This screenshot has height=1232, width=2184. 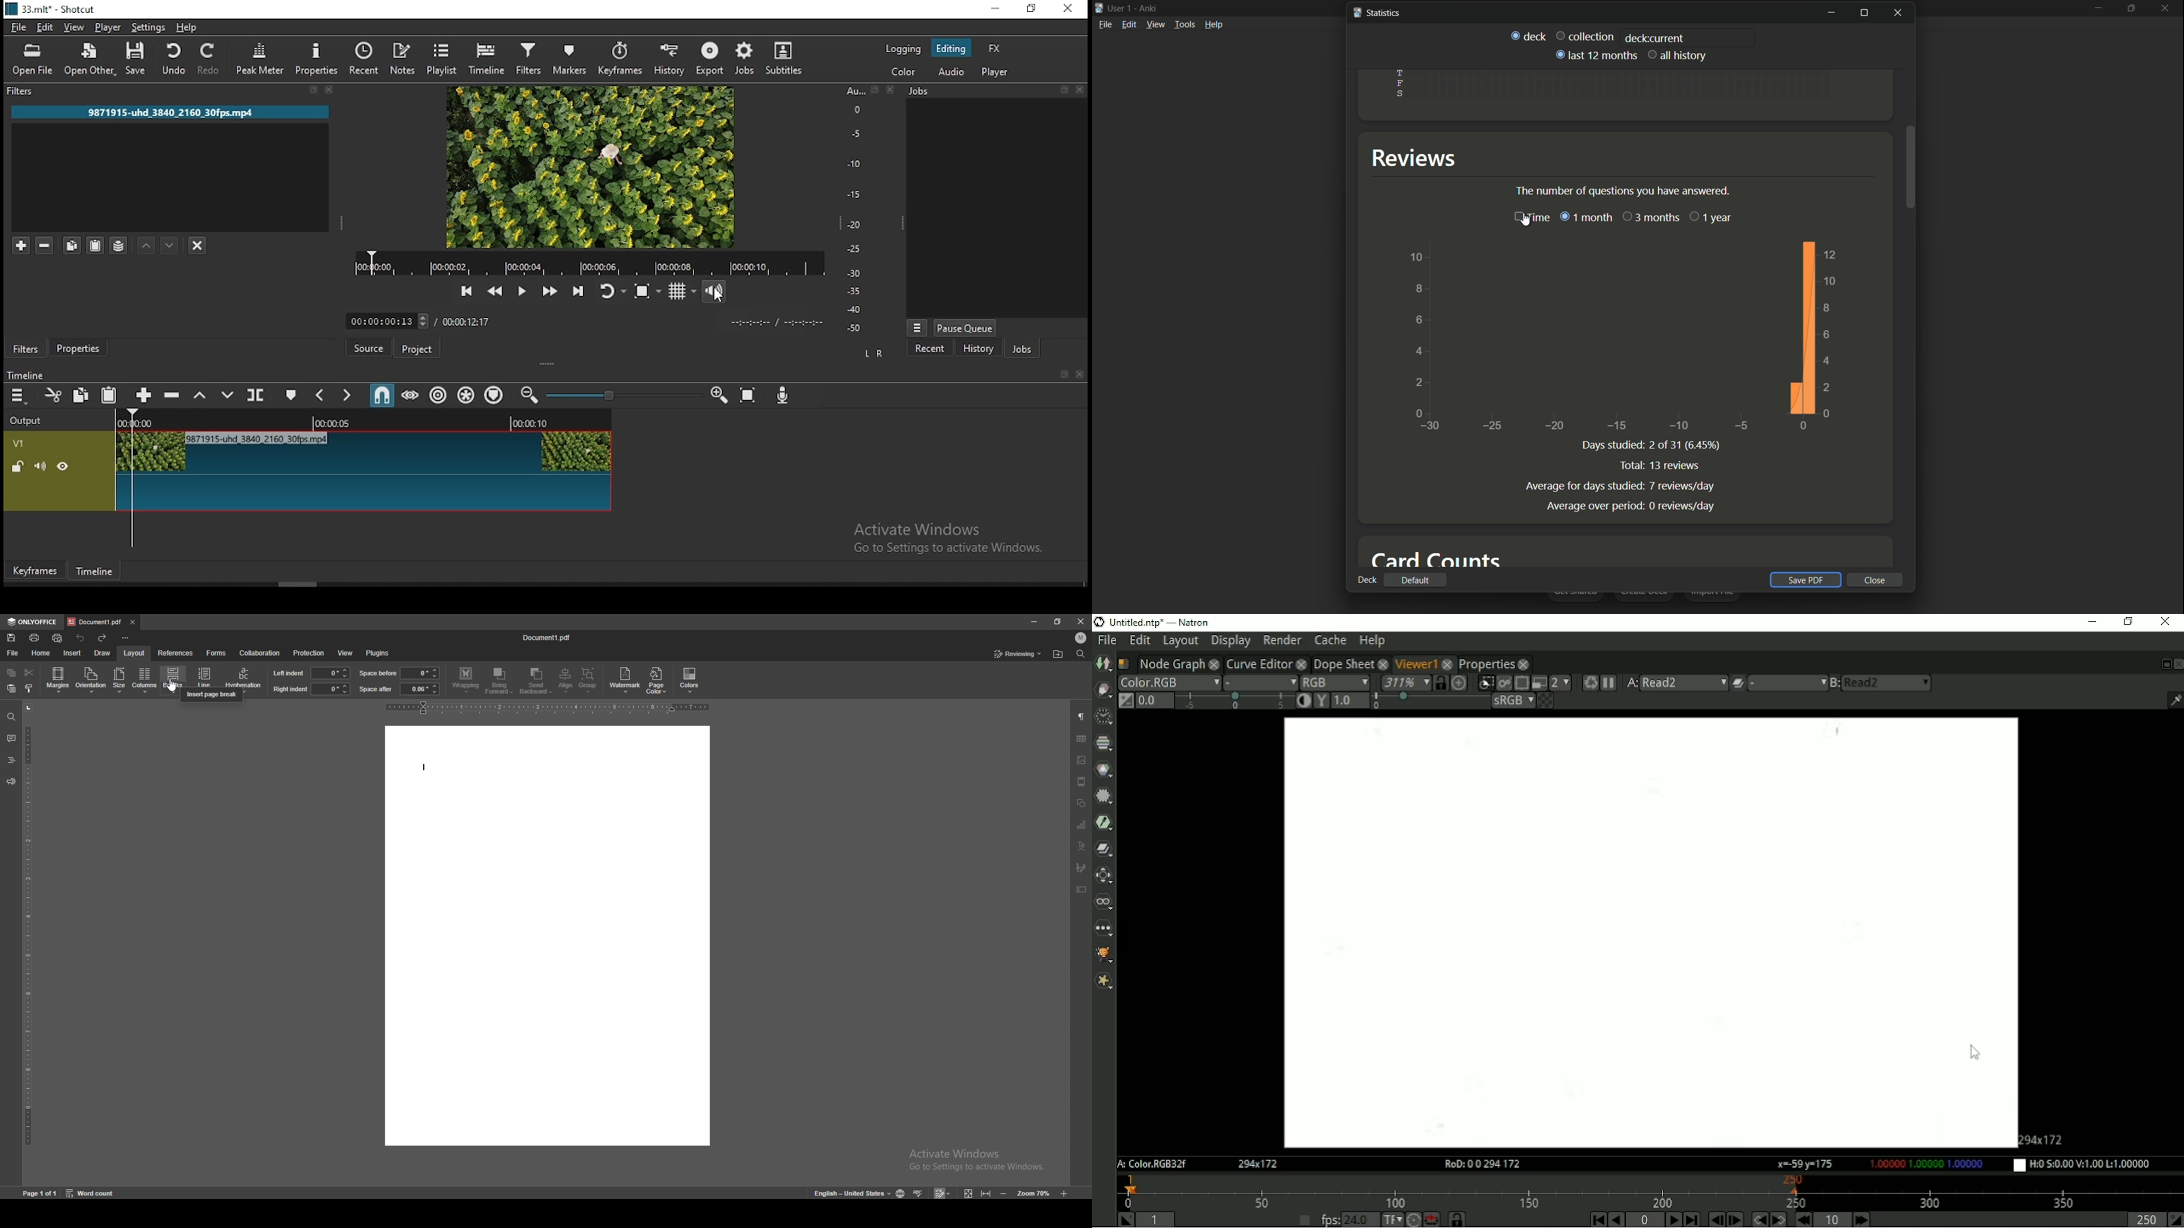 I want to click on cursor, so click(x=175, y=687).